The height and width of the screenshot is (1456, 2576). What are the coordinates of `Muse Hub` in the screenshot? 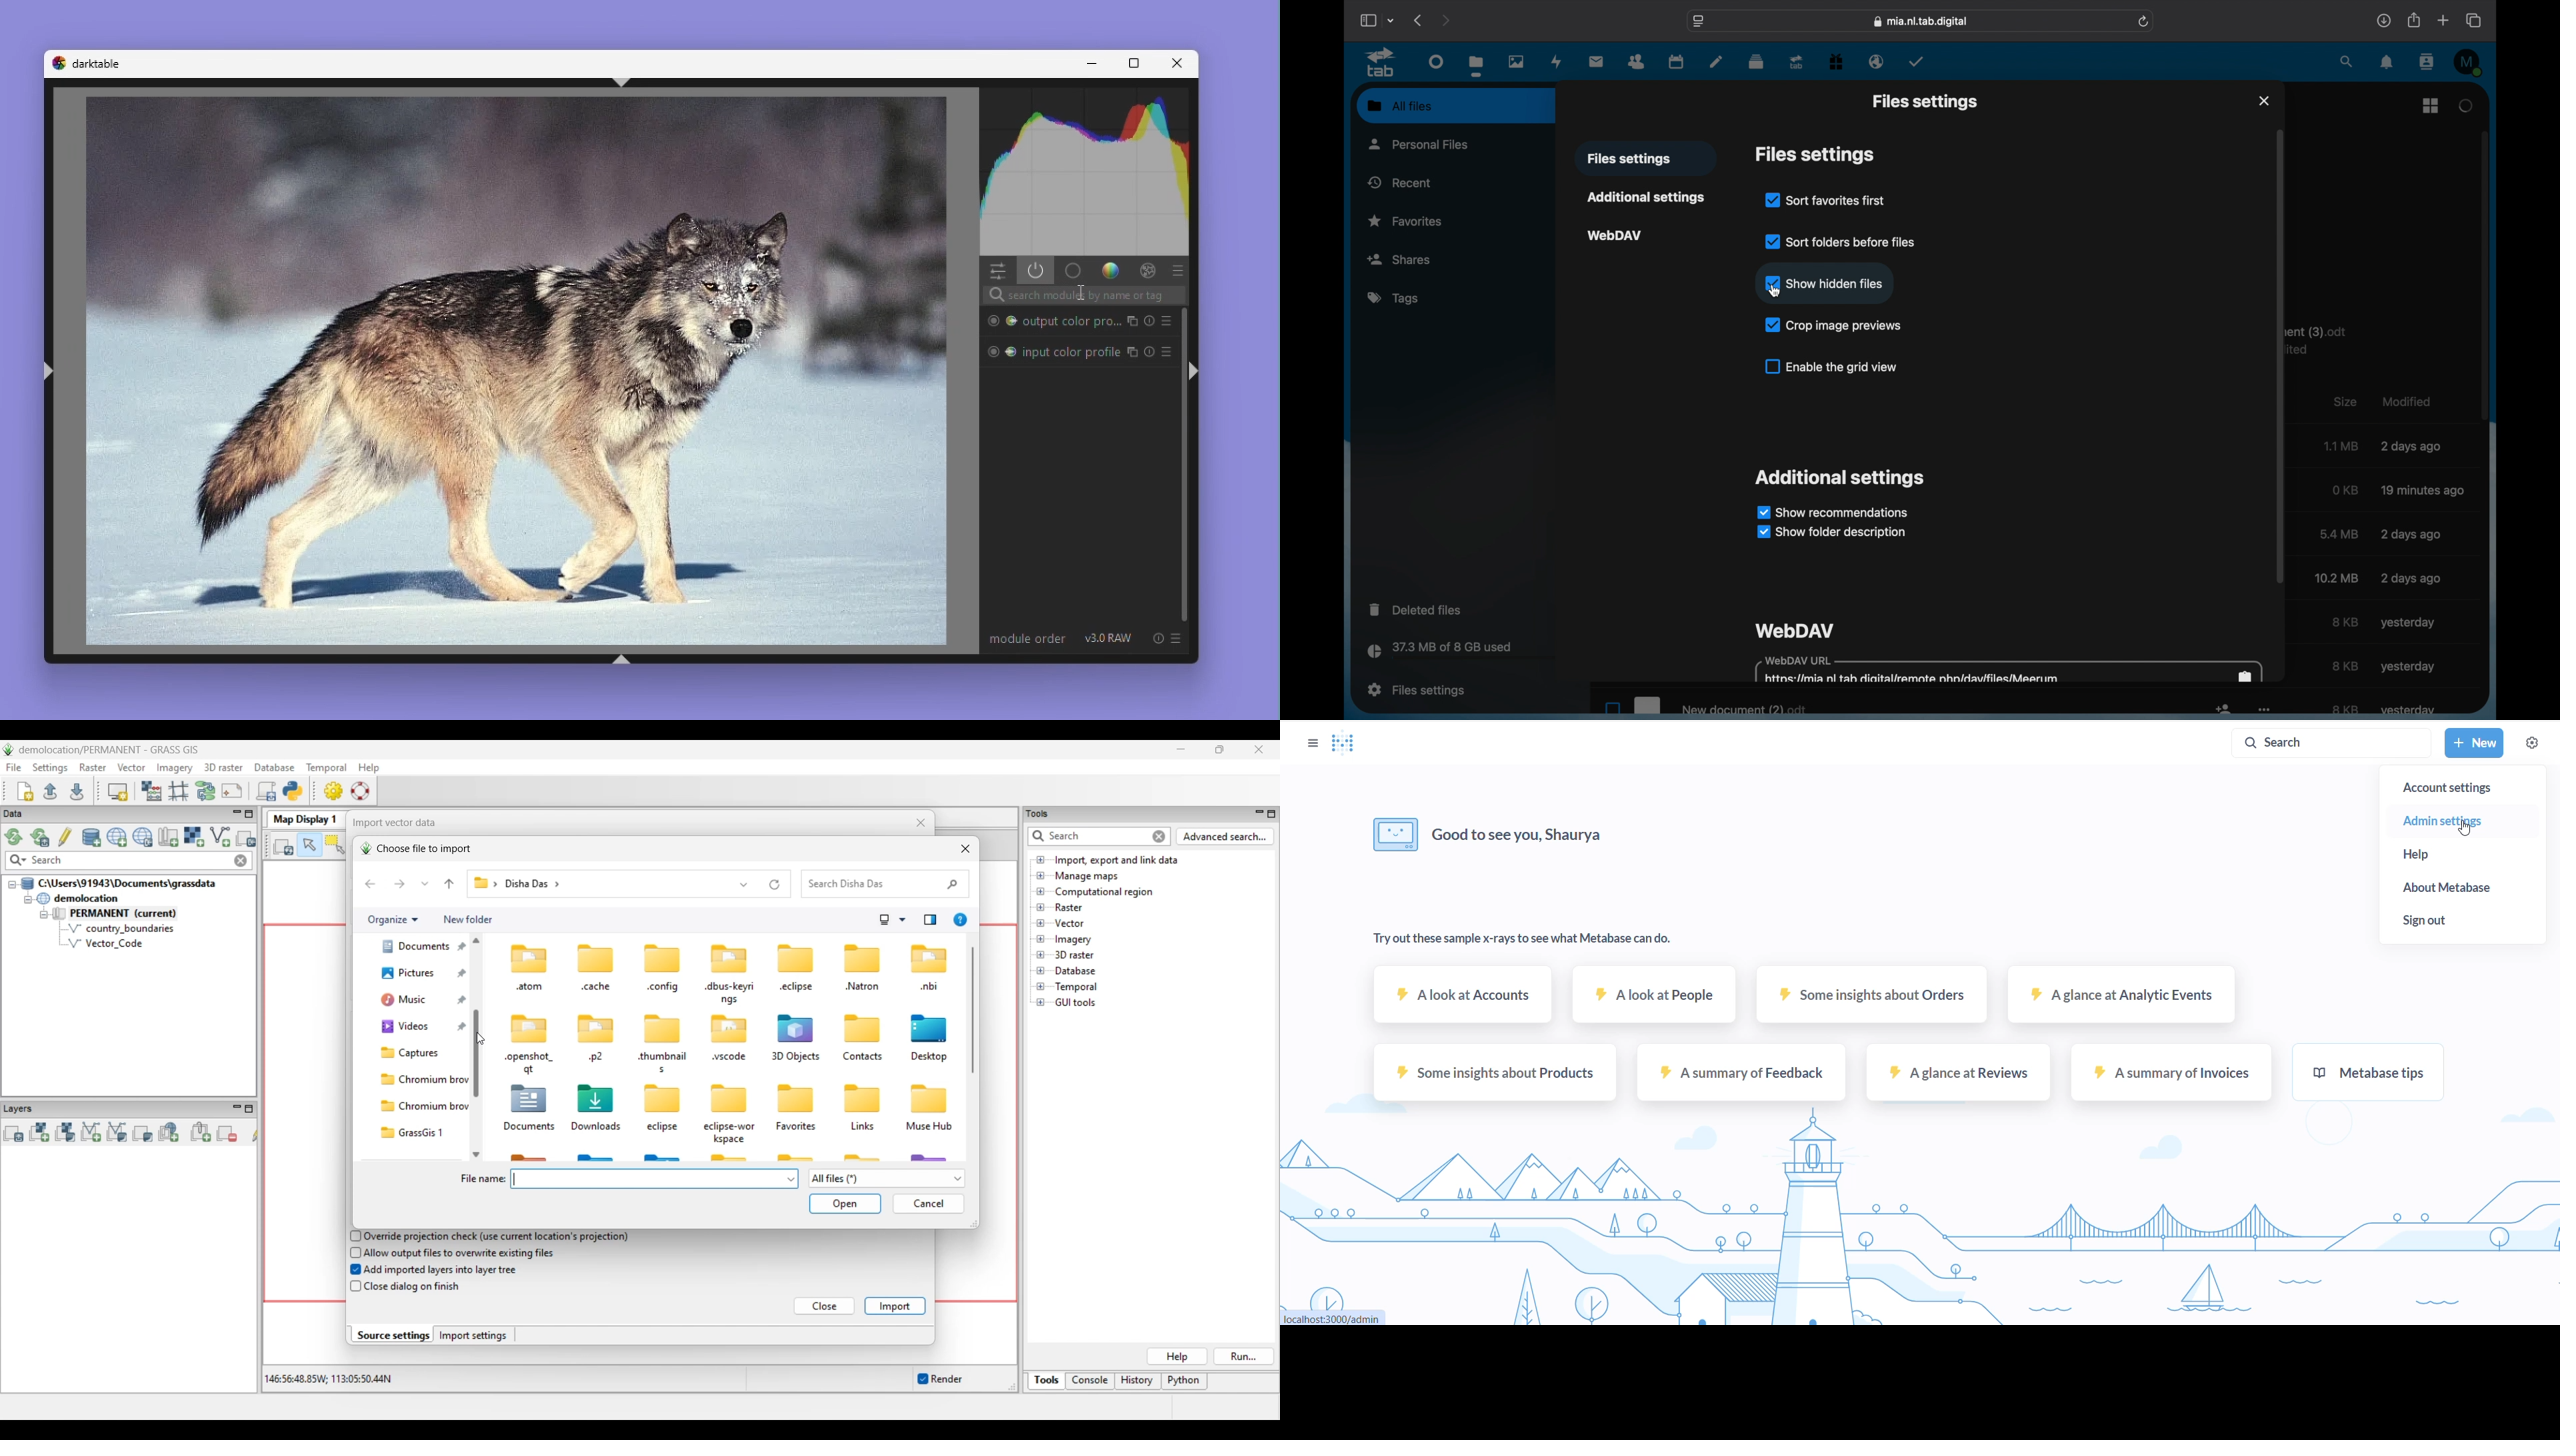 It's located at (929, 1127).